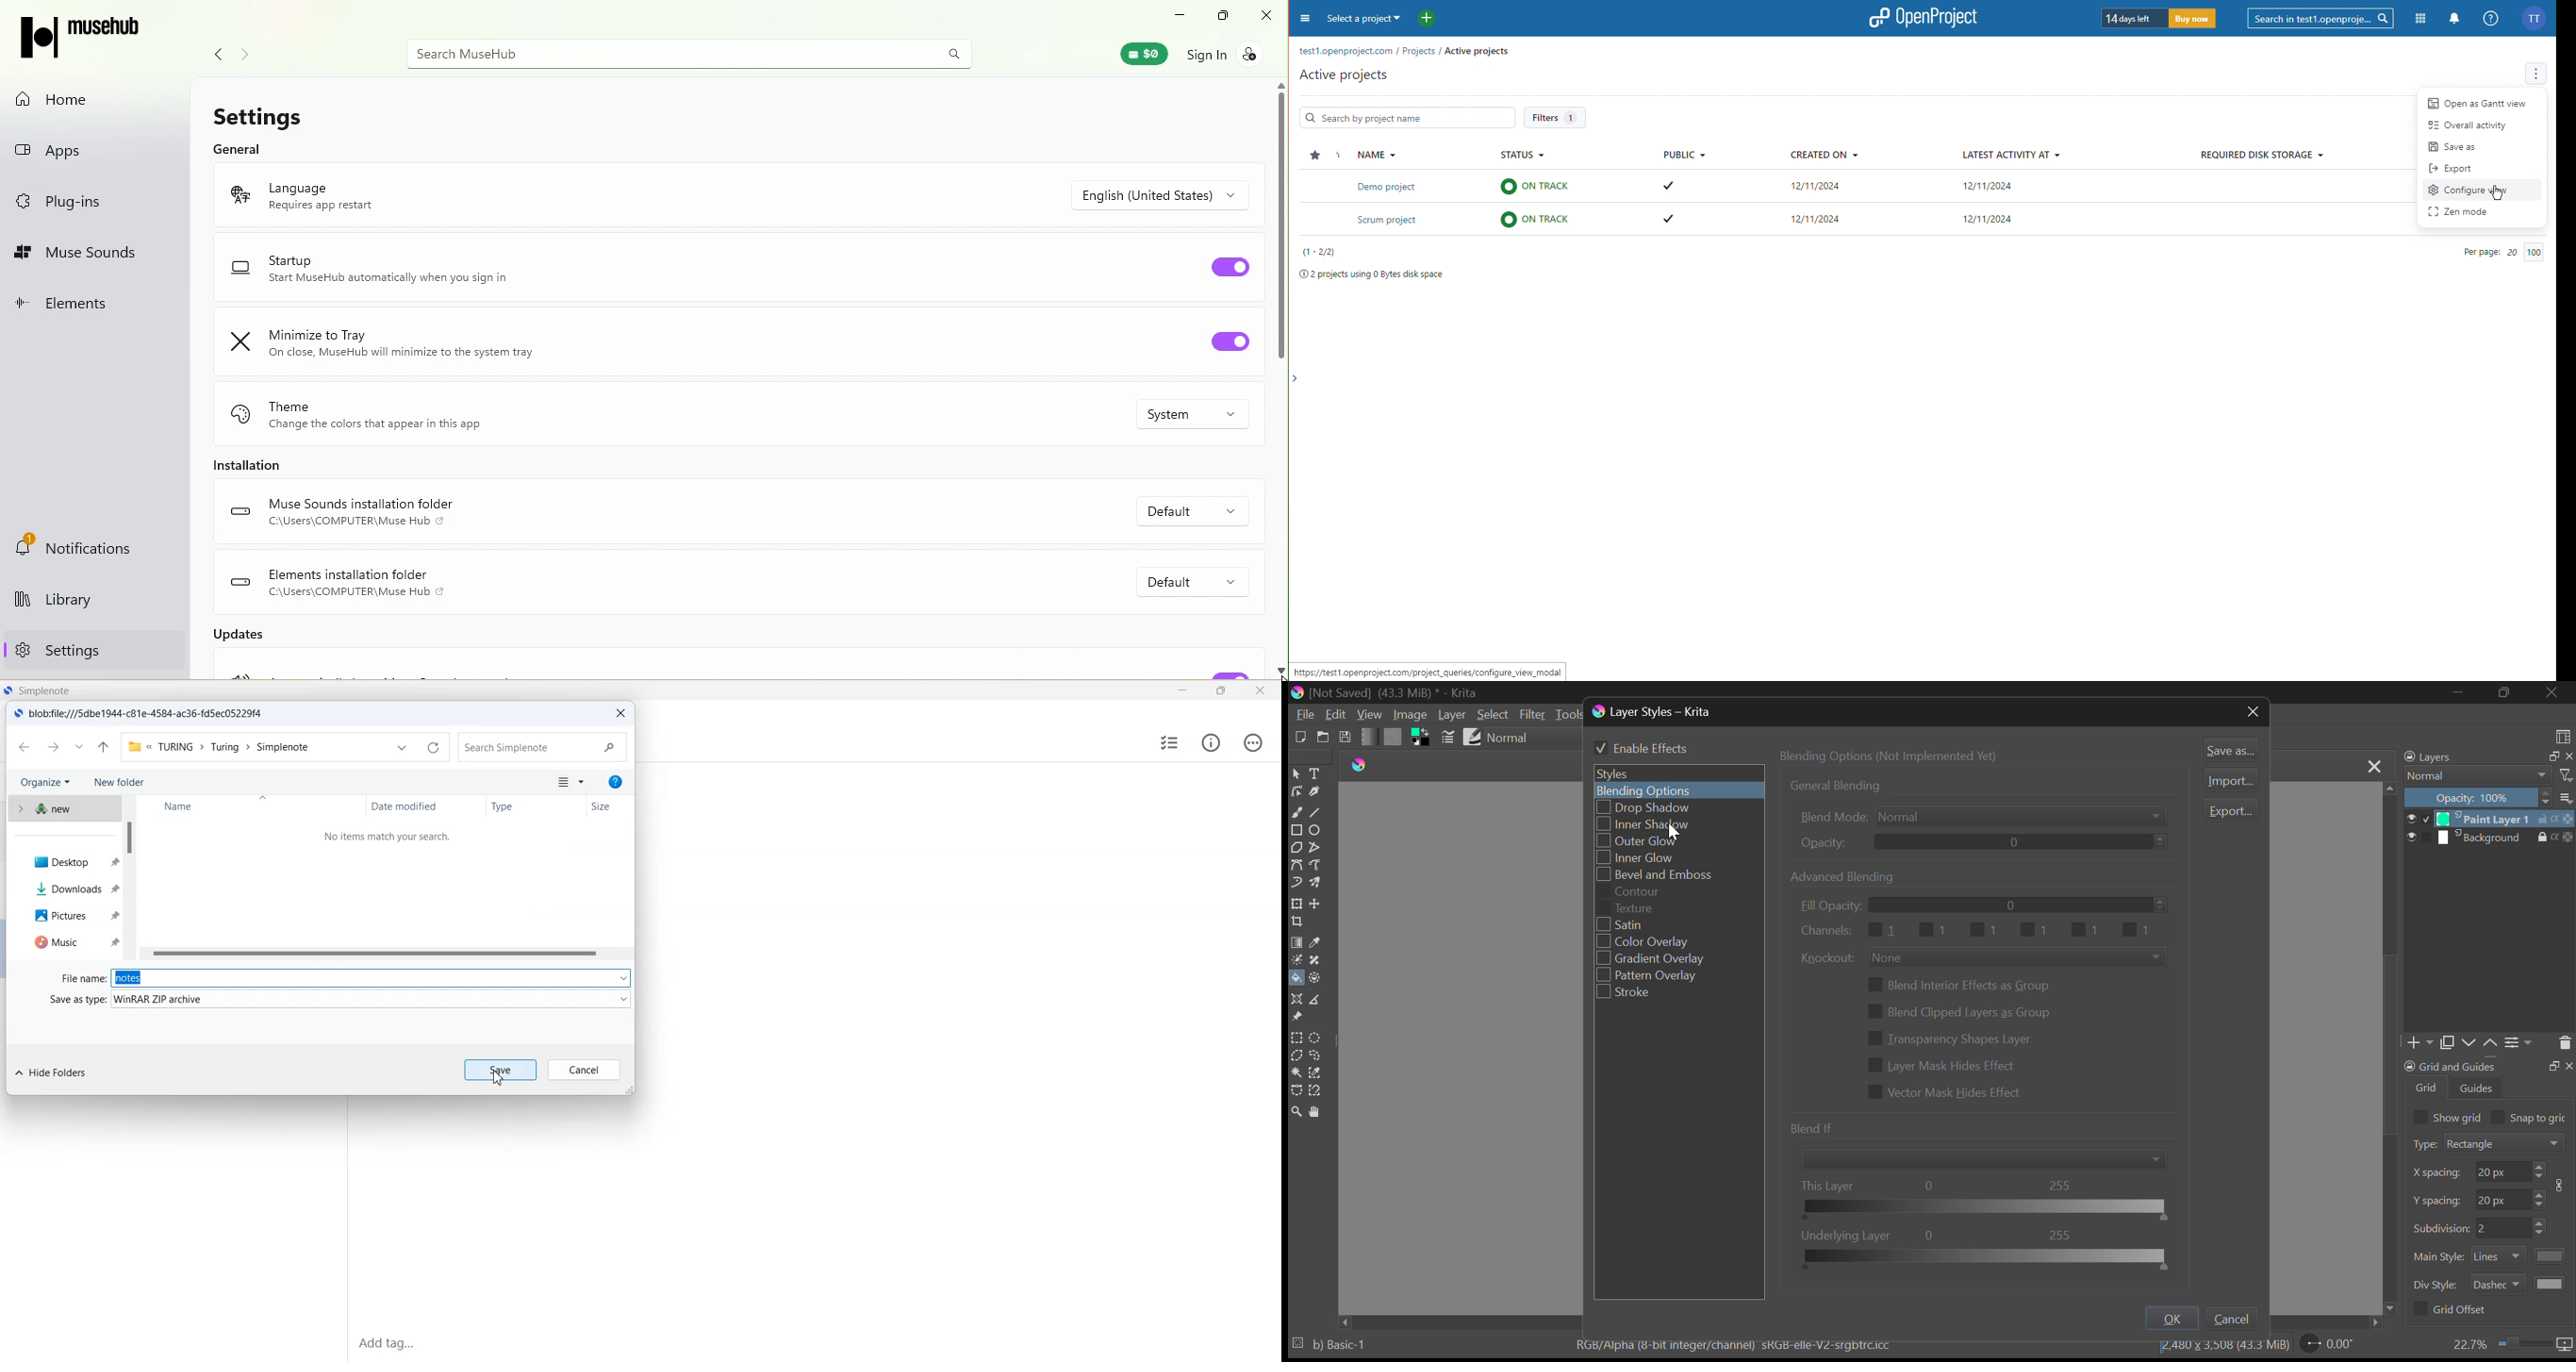  What do you see at coordinates (1408, 715) in the screenshot?
I see `Image` at bounding box center [1408, 715].